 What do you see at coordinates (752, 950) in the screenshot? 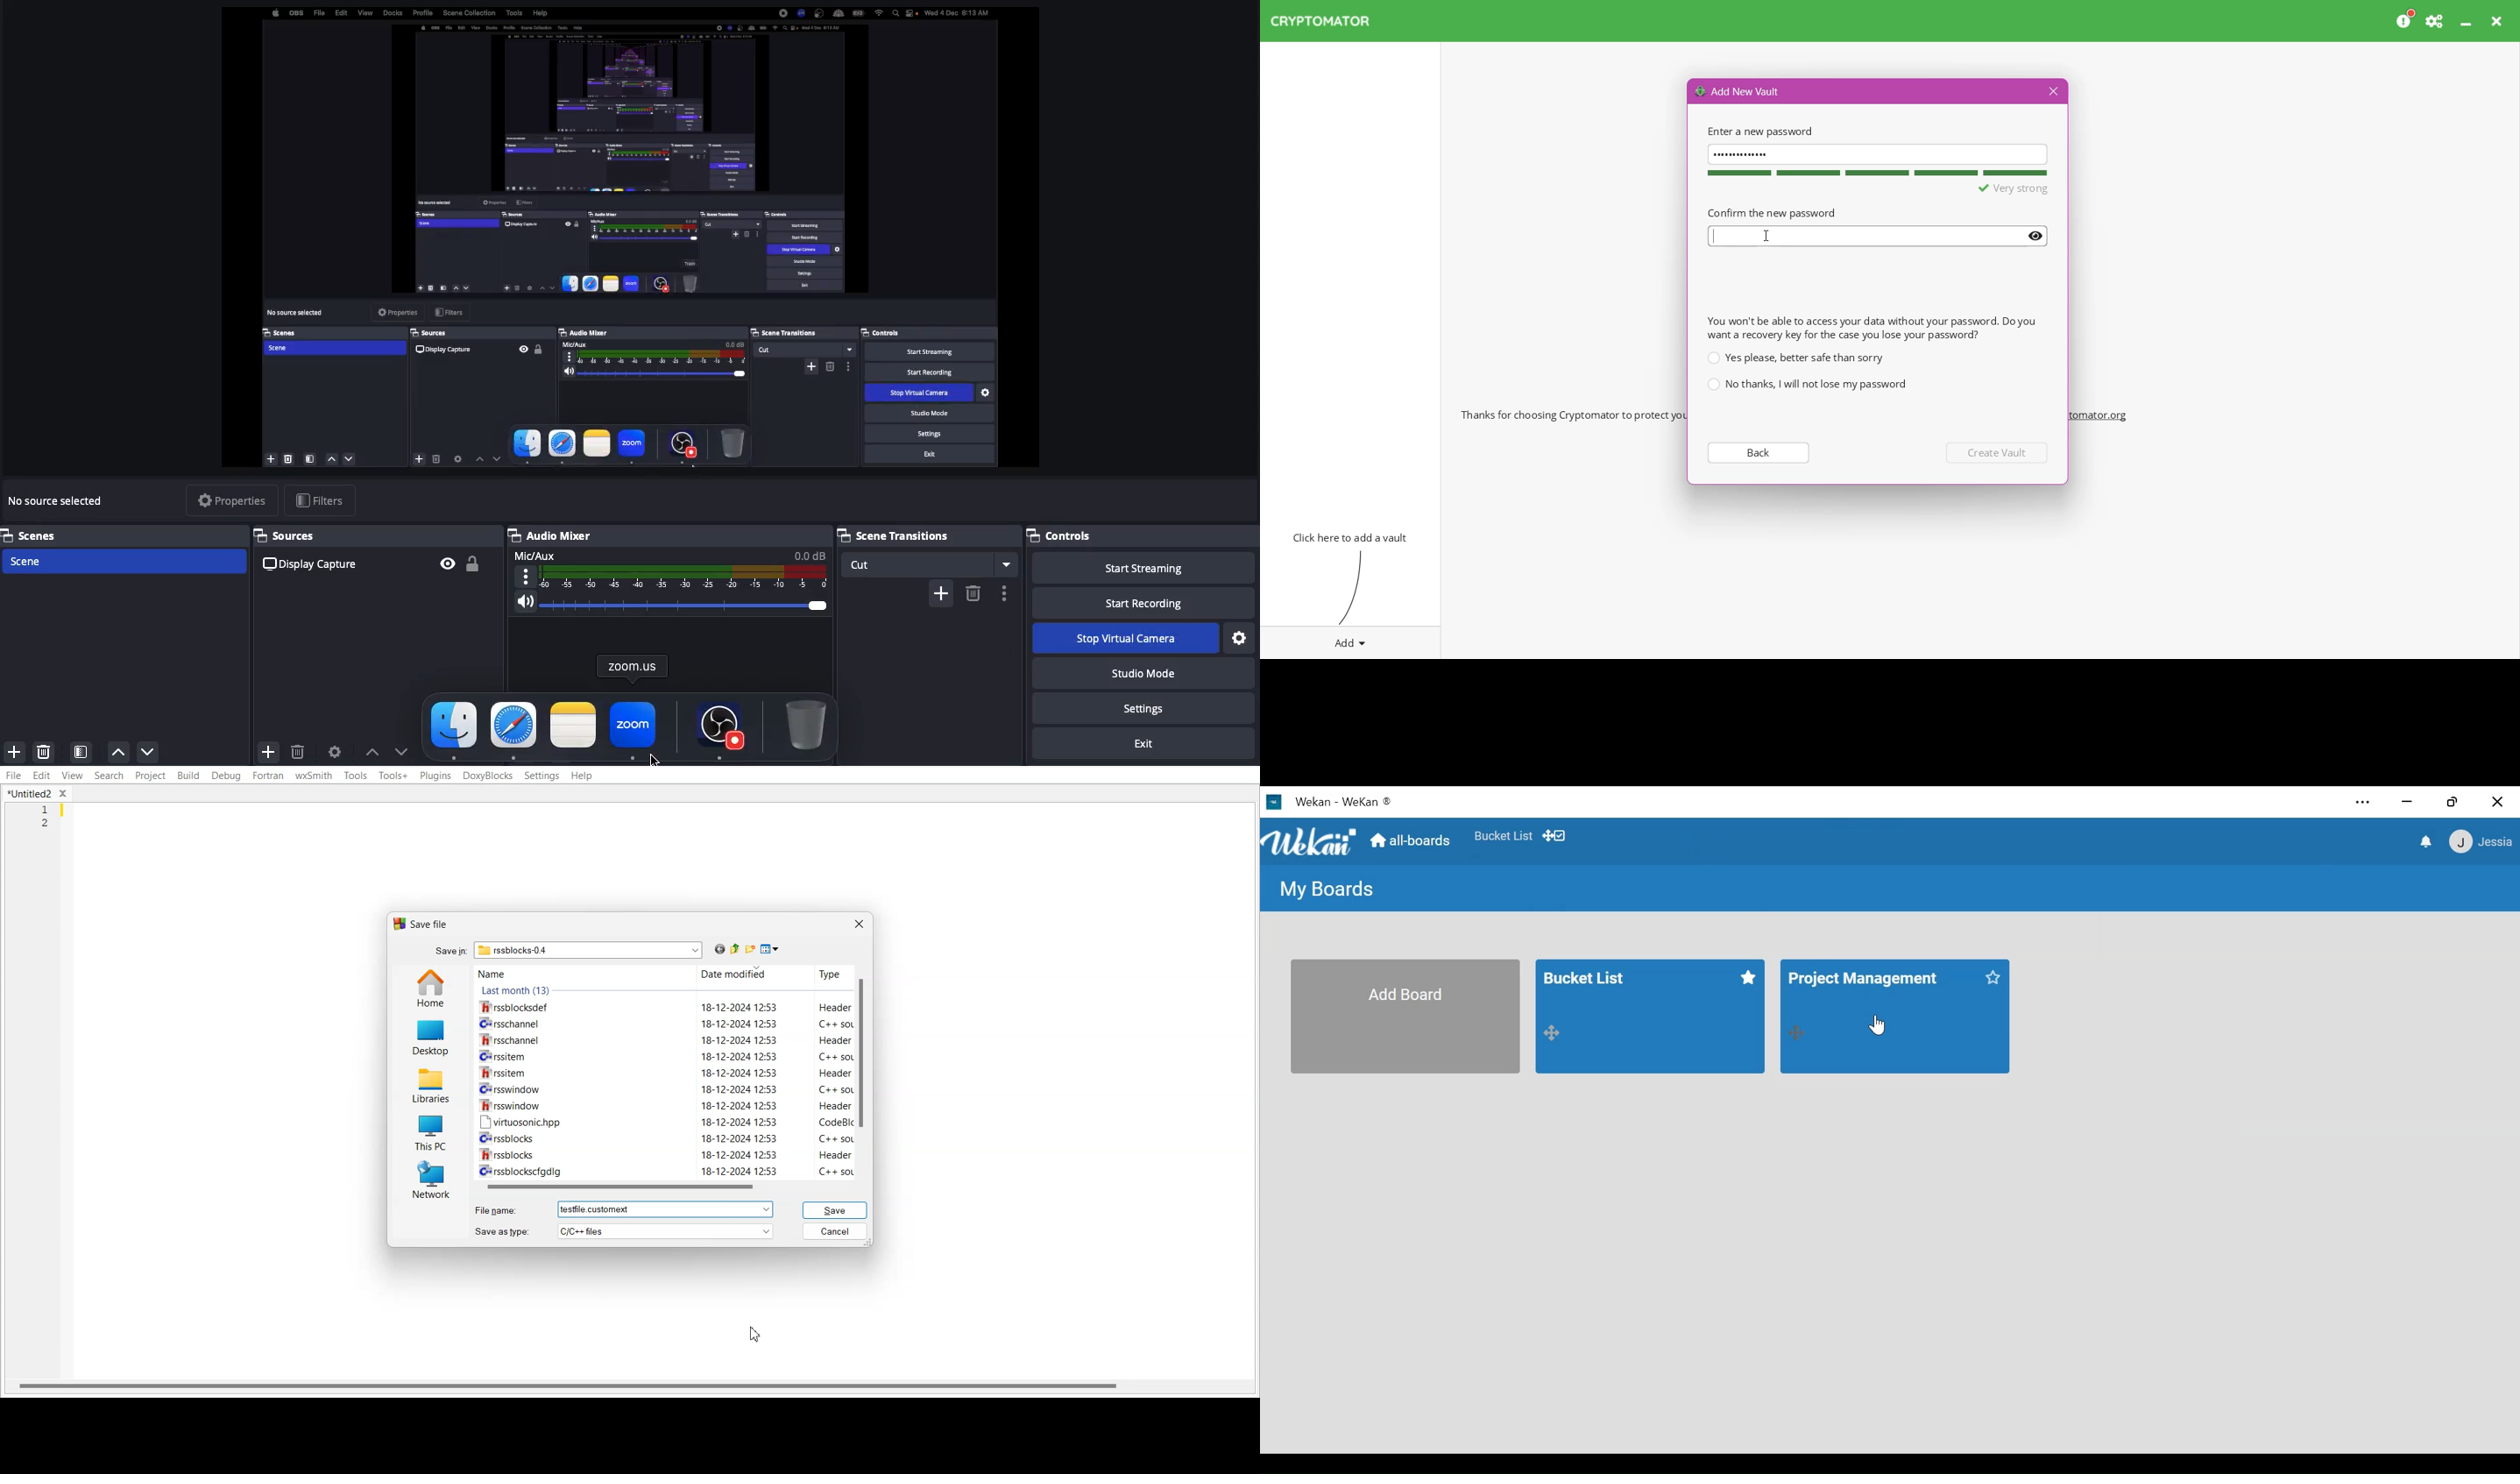
I see `Create new folder` at bounding box center [752, 950].